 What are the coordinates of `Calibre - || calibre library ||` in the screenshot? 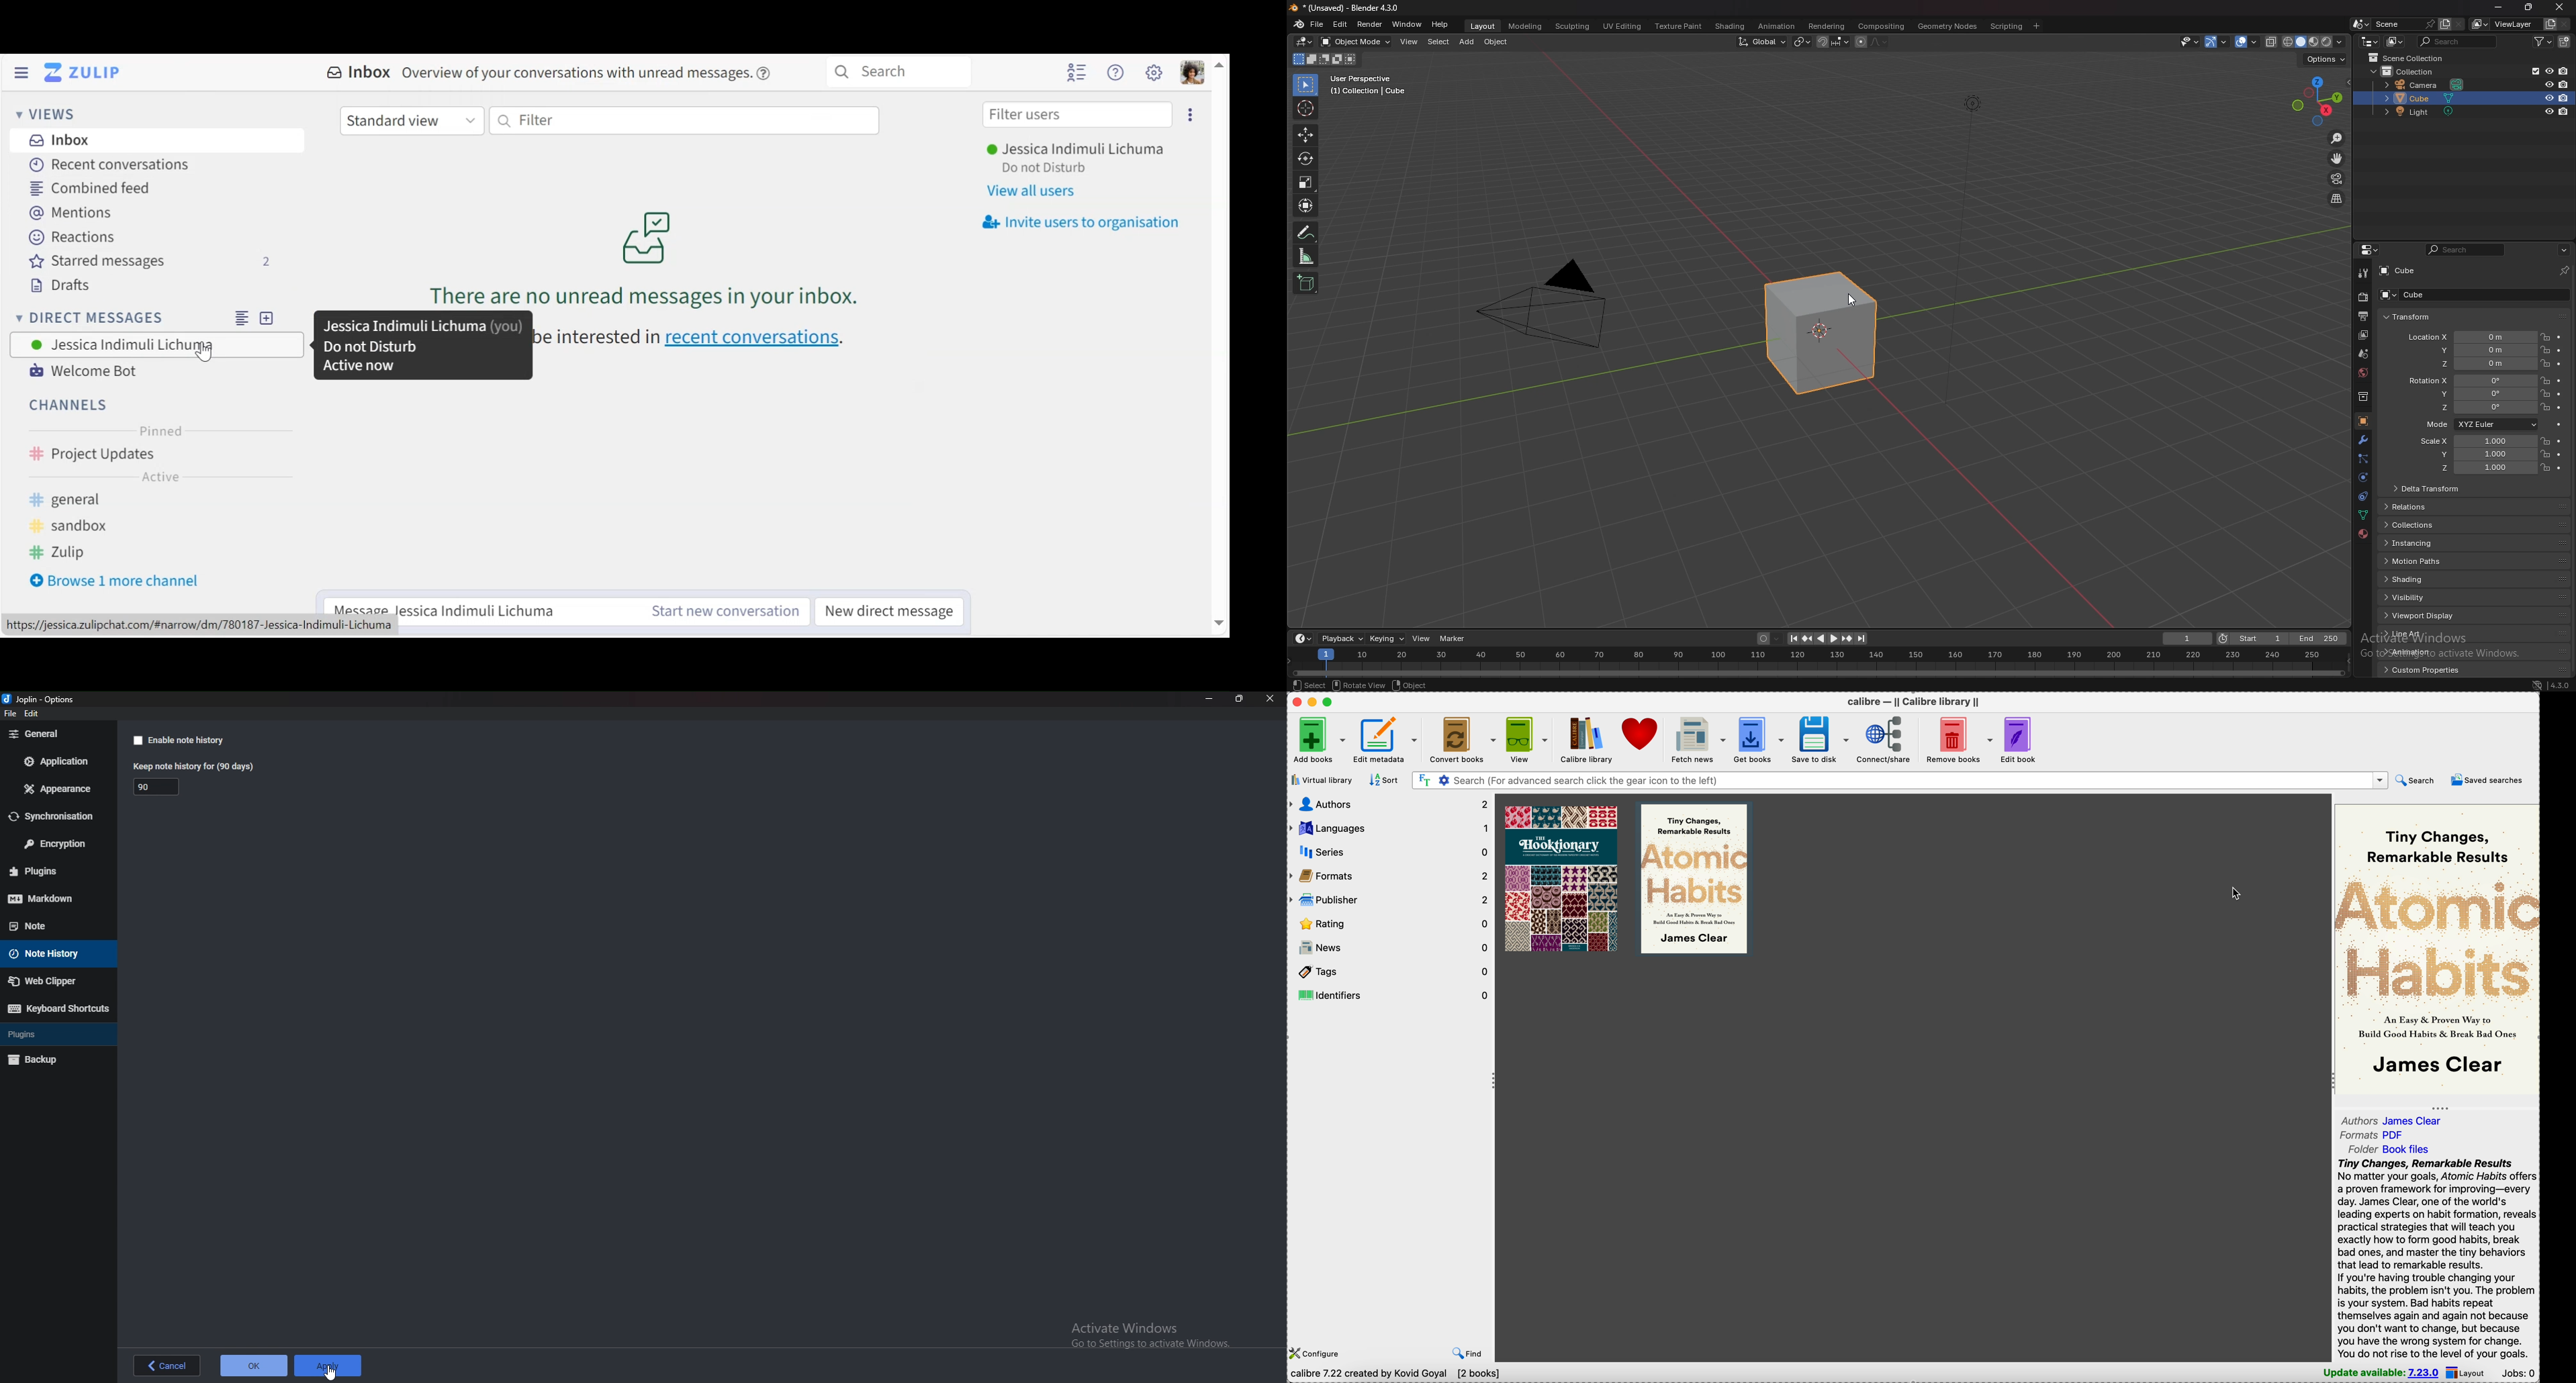 It's located at (1912, 702).